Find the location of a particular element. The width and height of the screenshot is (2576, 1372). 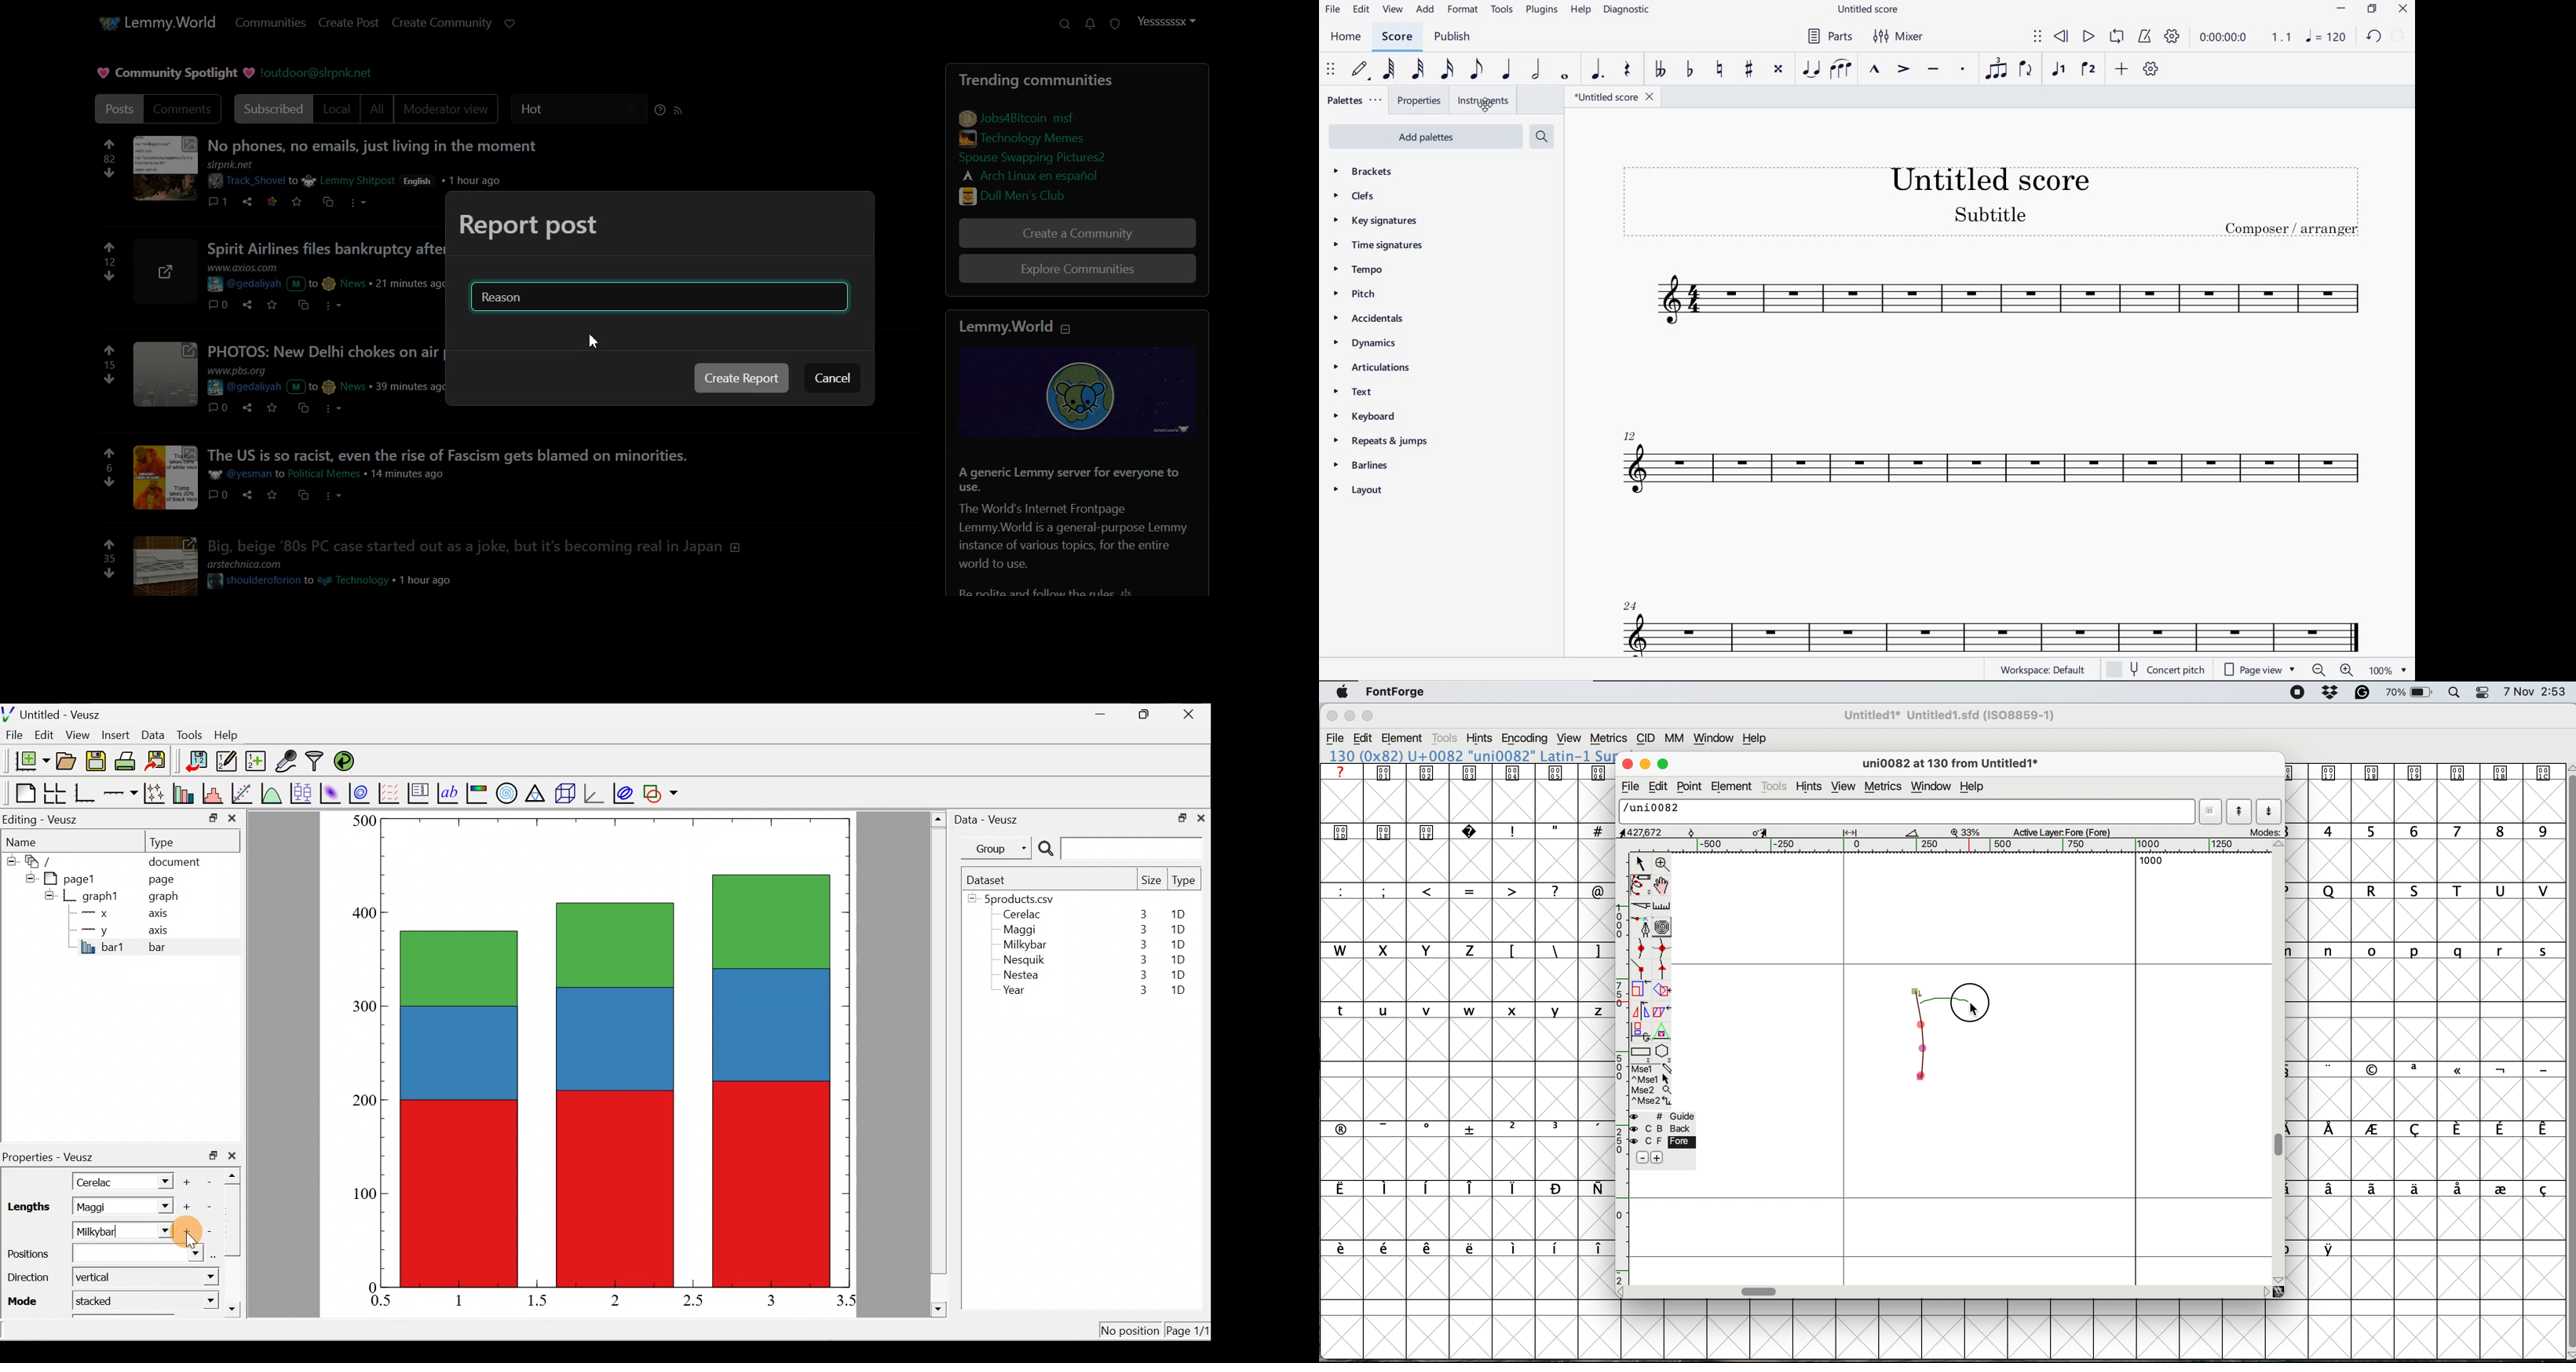

document widget is located at coordinates (45, 859).